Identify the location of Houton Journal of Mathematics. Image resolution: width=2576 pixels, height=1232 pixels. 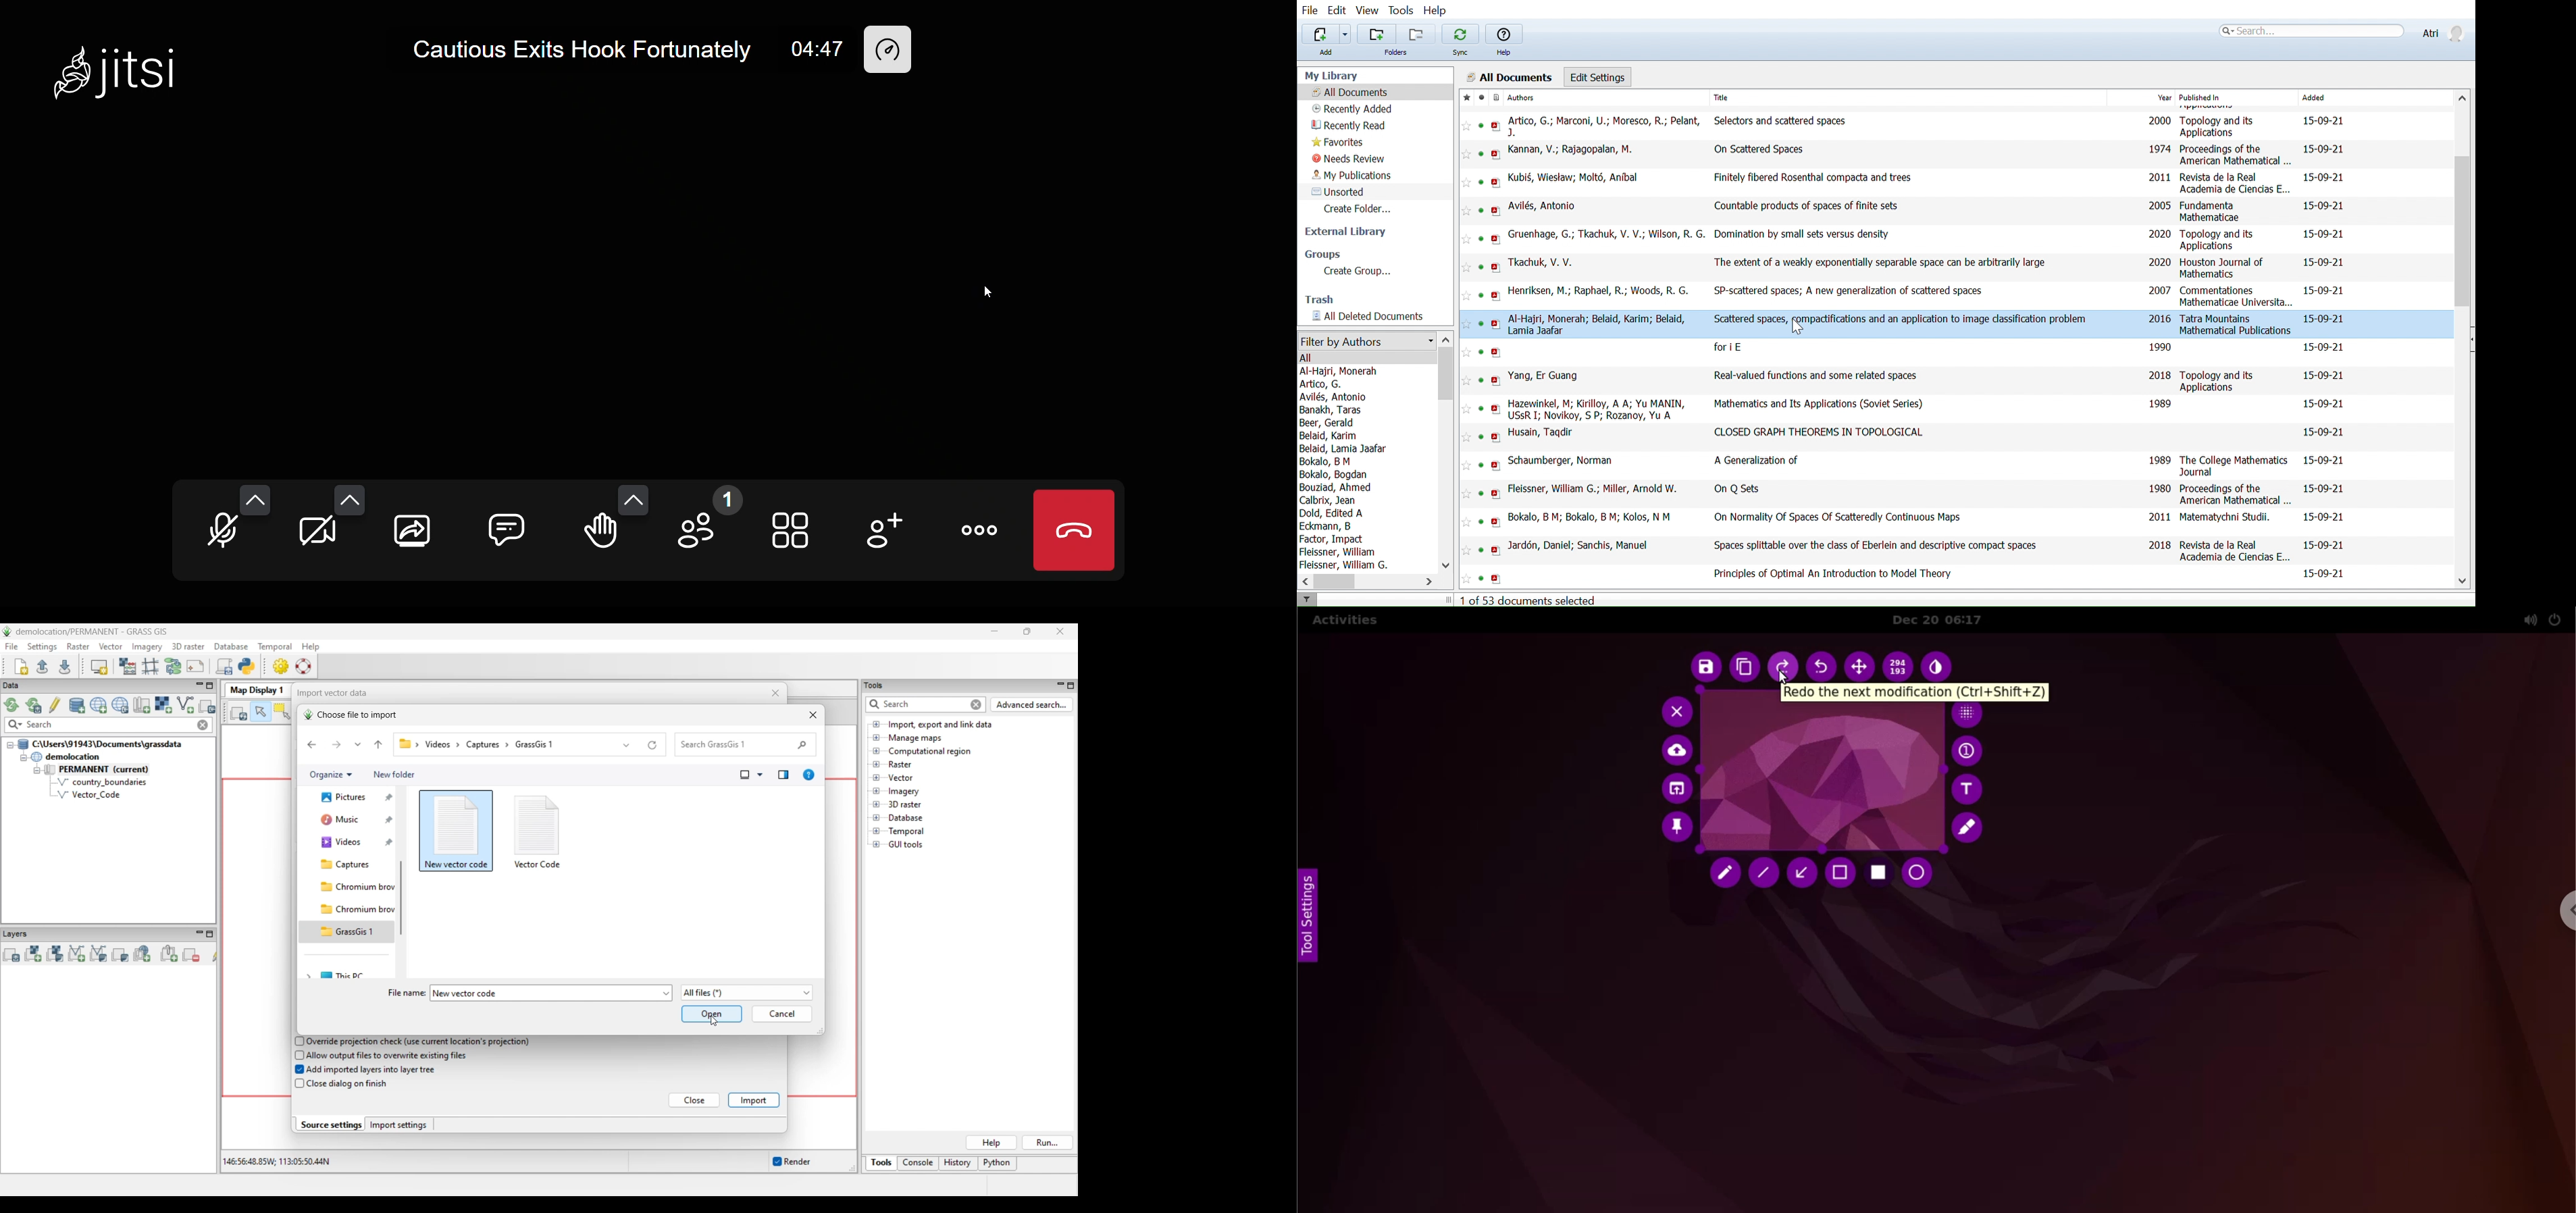
(2224, 268).